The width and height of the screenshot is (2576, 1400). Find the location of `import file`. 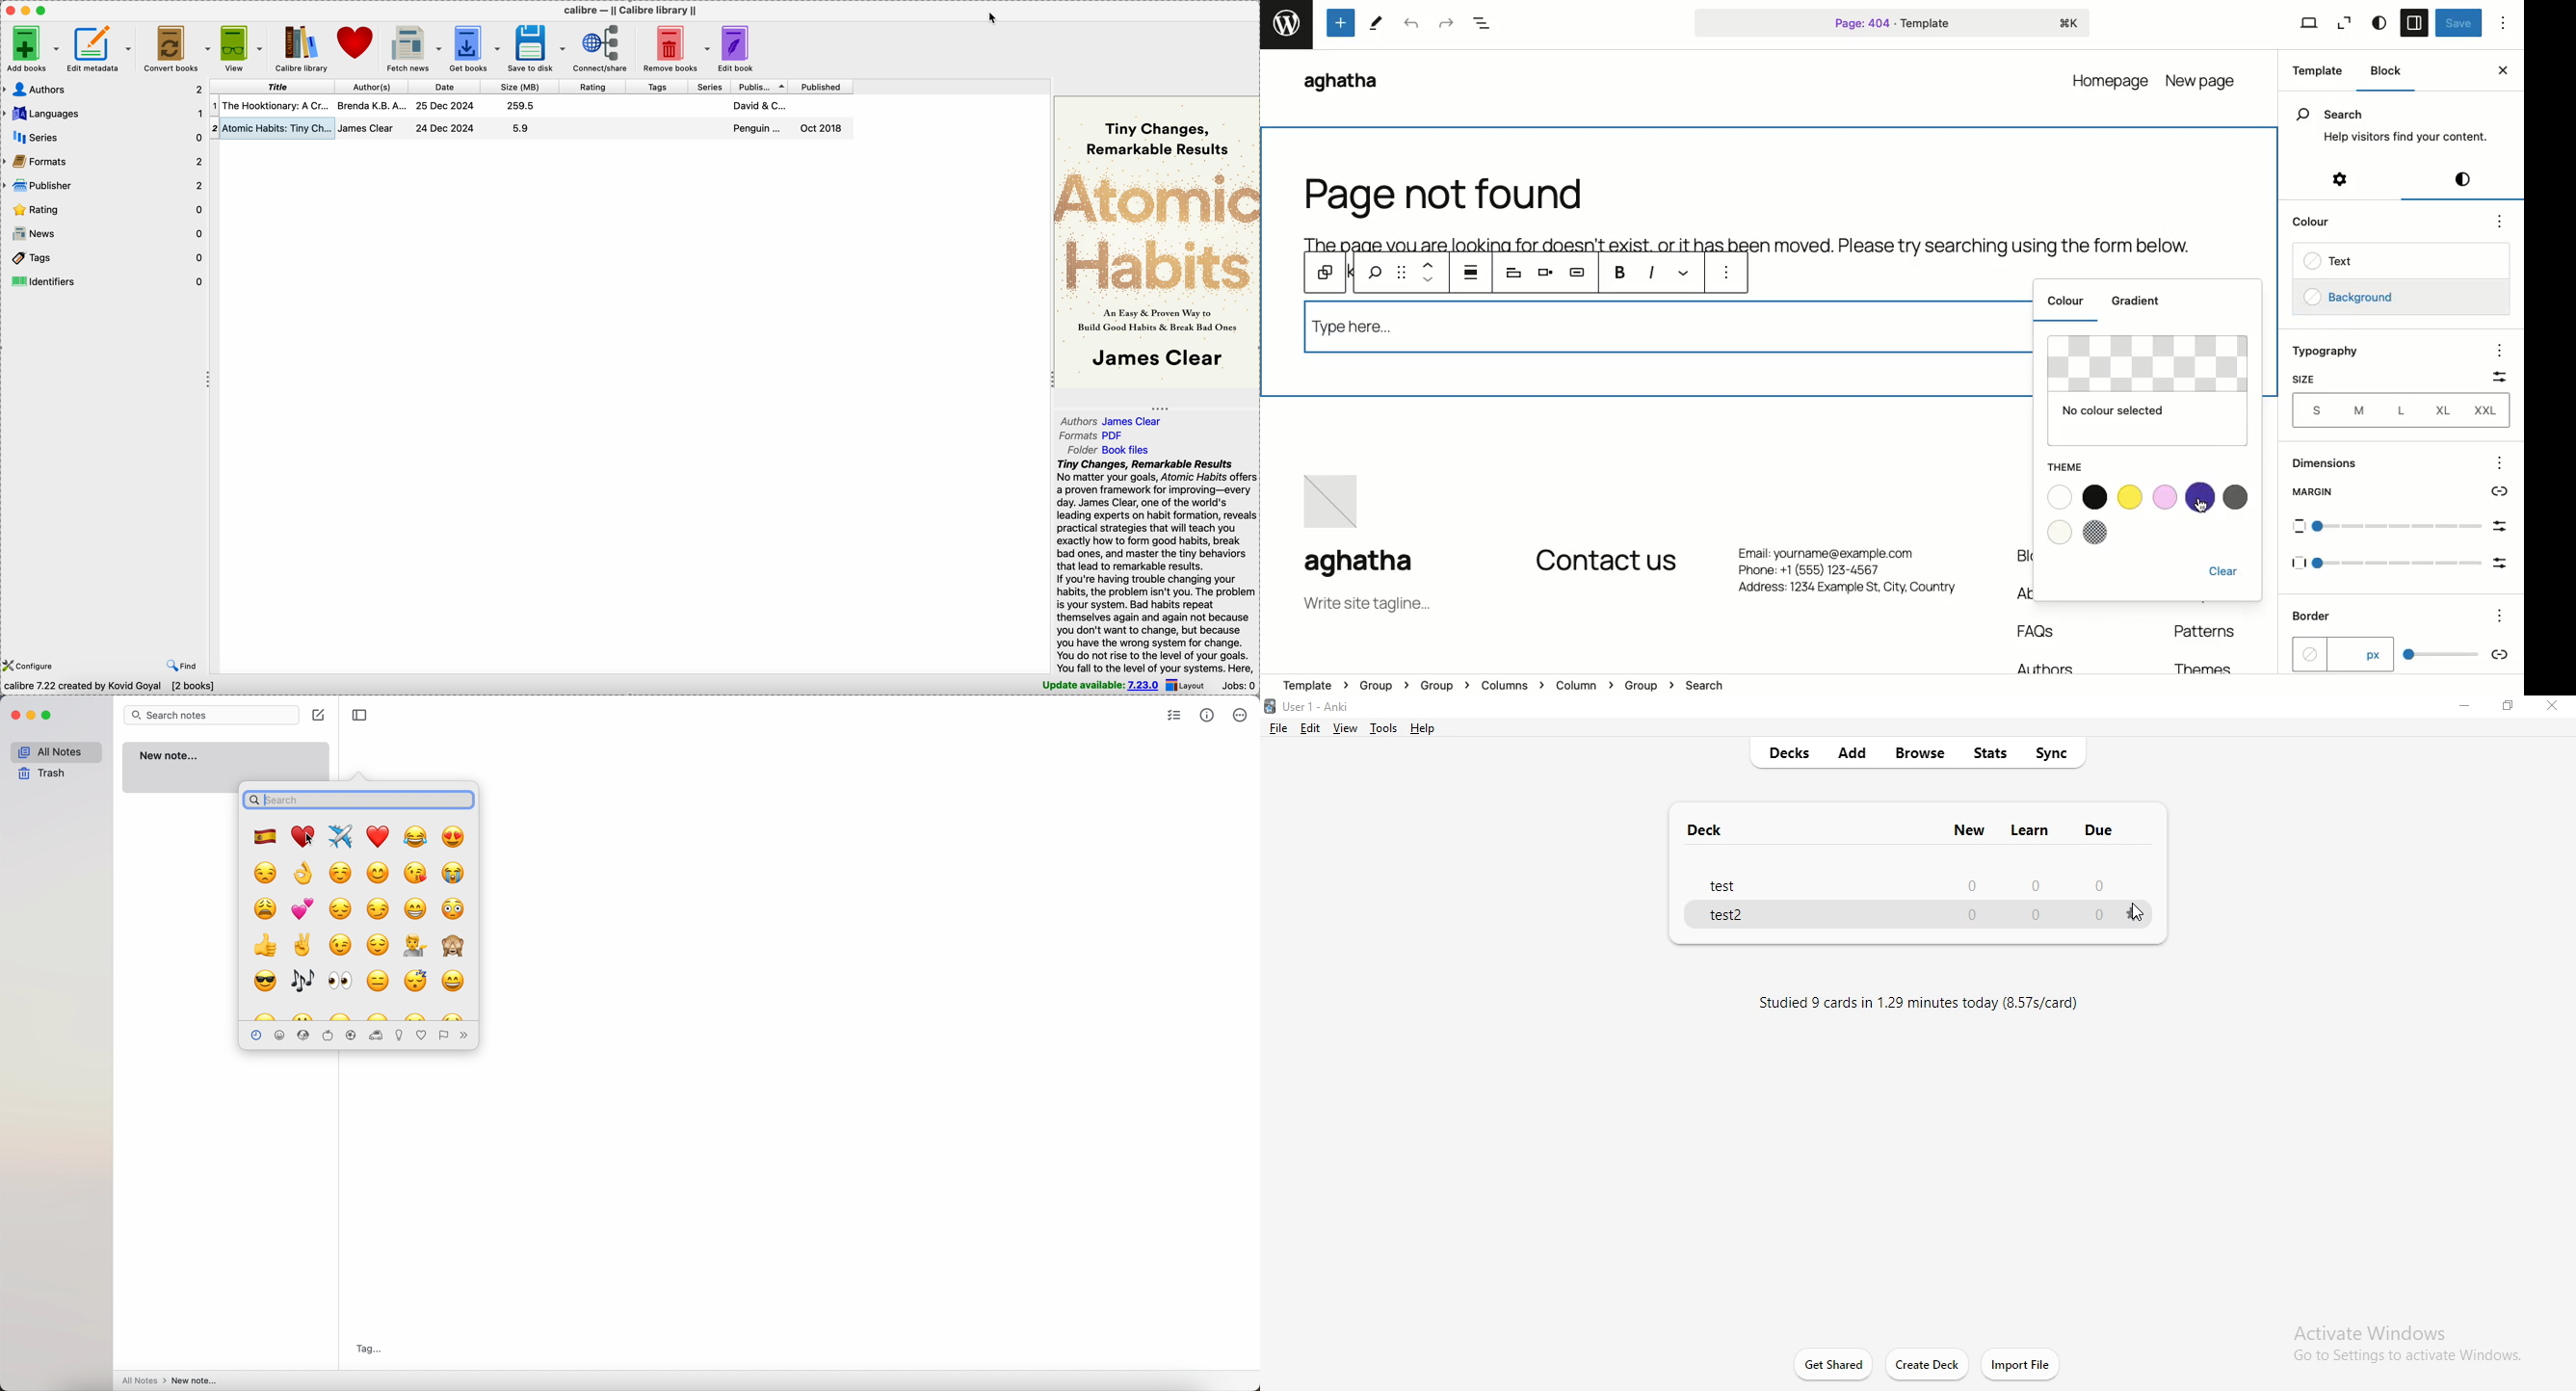

import file is located at coordinates (2029, 1365).